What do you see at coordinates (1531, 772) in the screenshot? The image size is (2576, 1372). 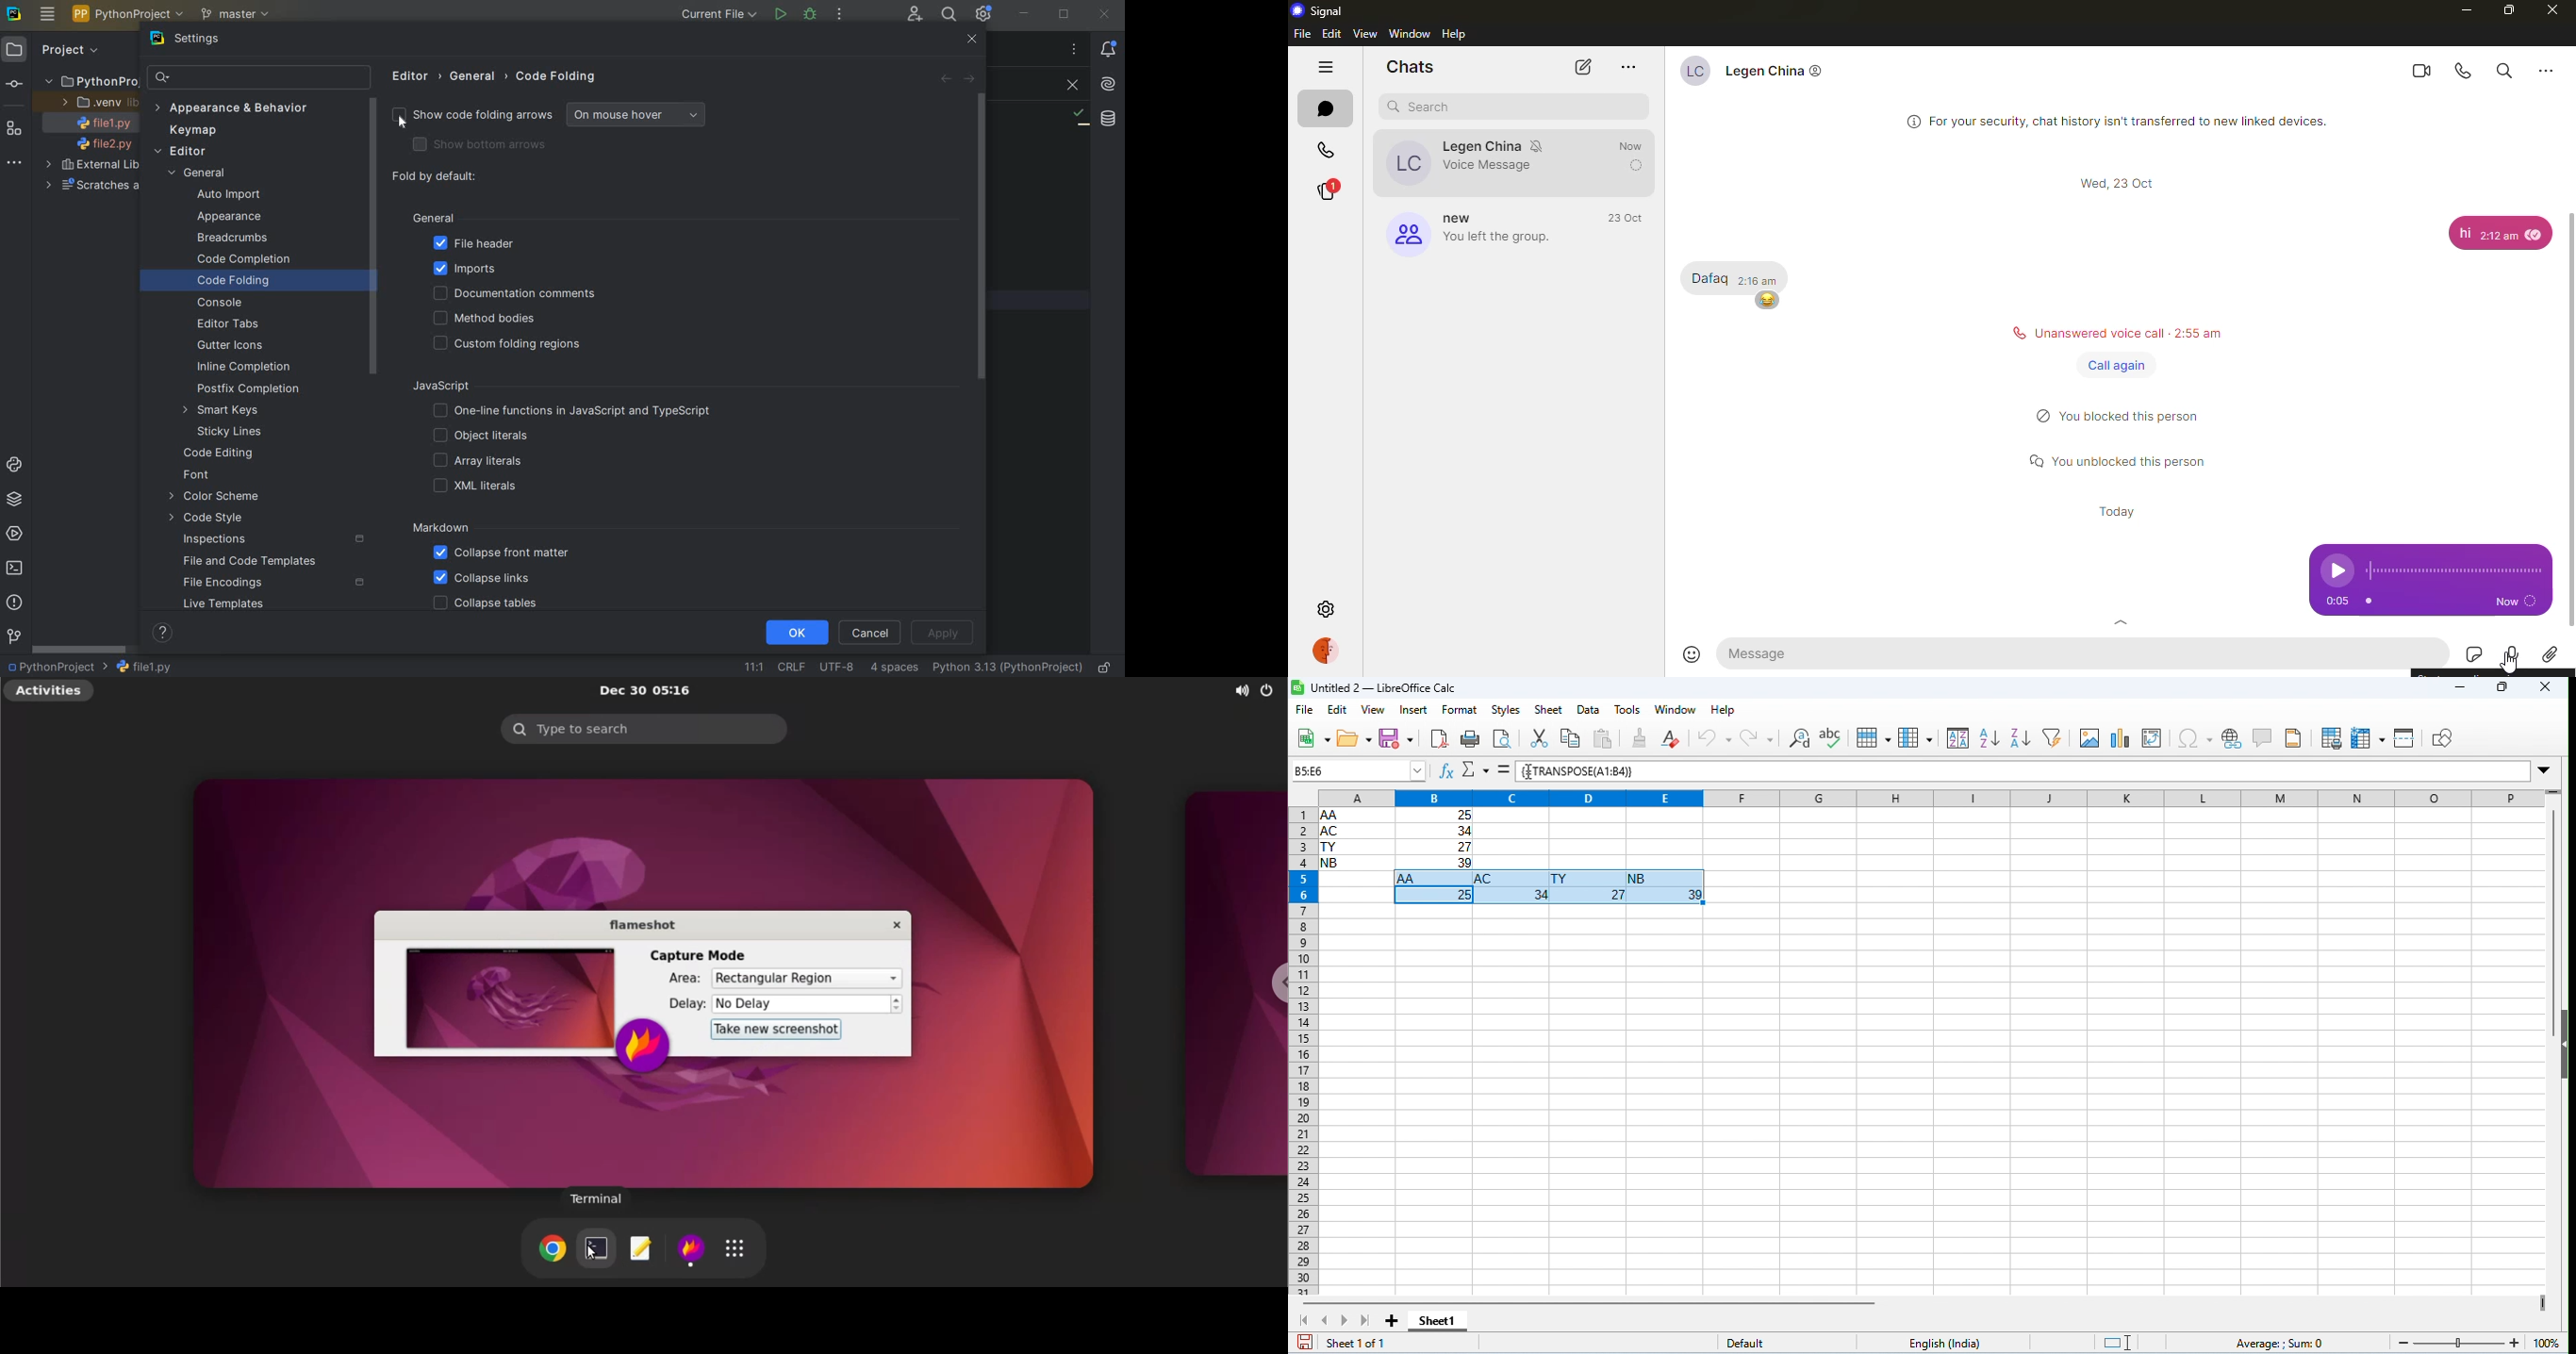 I see `typing cursor` at bounding box center [1531, 772].